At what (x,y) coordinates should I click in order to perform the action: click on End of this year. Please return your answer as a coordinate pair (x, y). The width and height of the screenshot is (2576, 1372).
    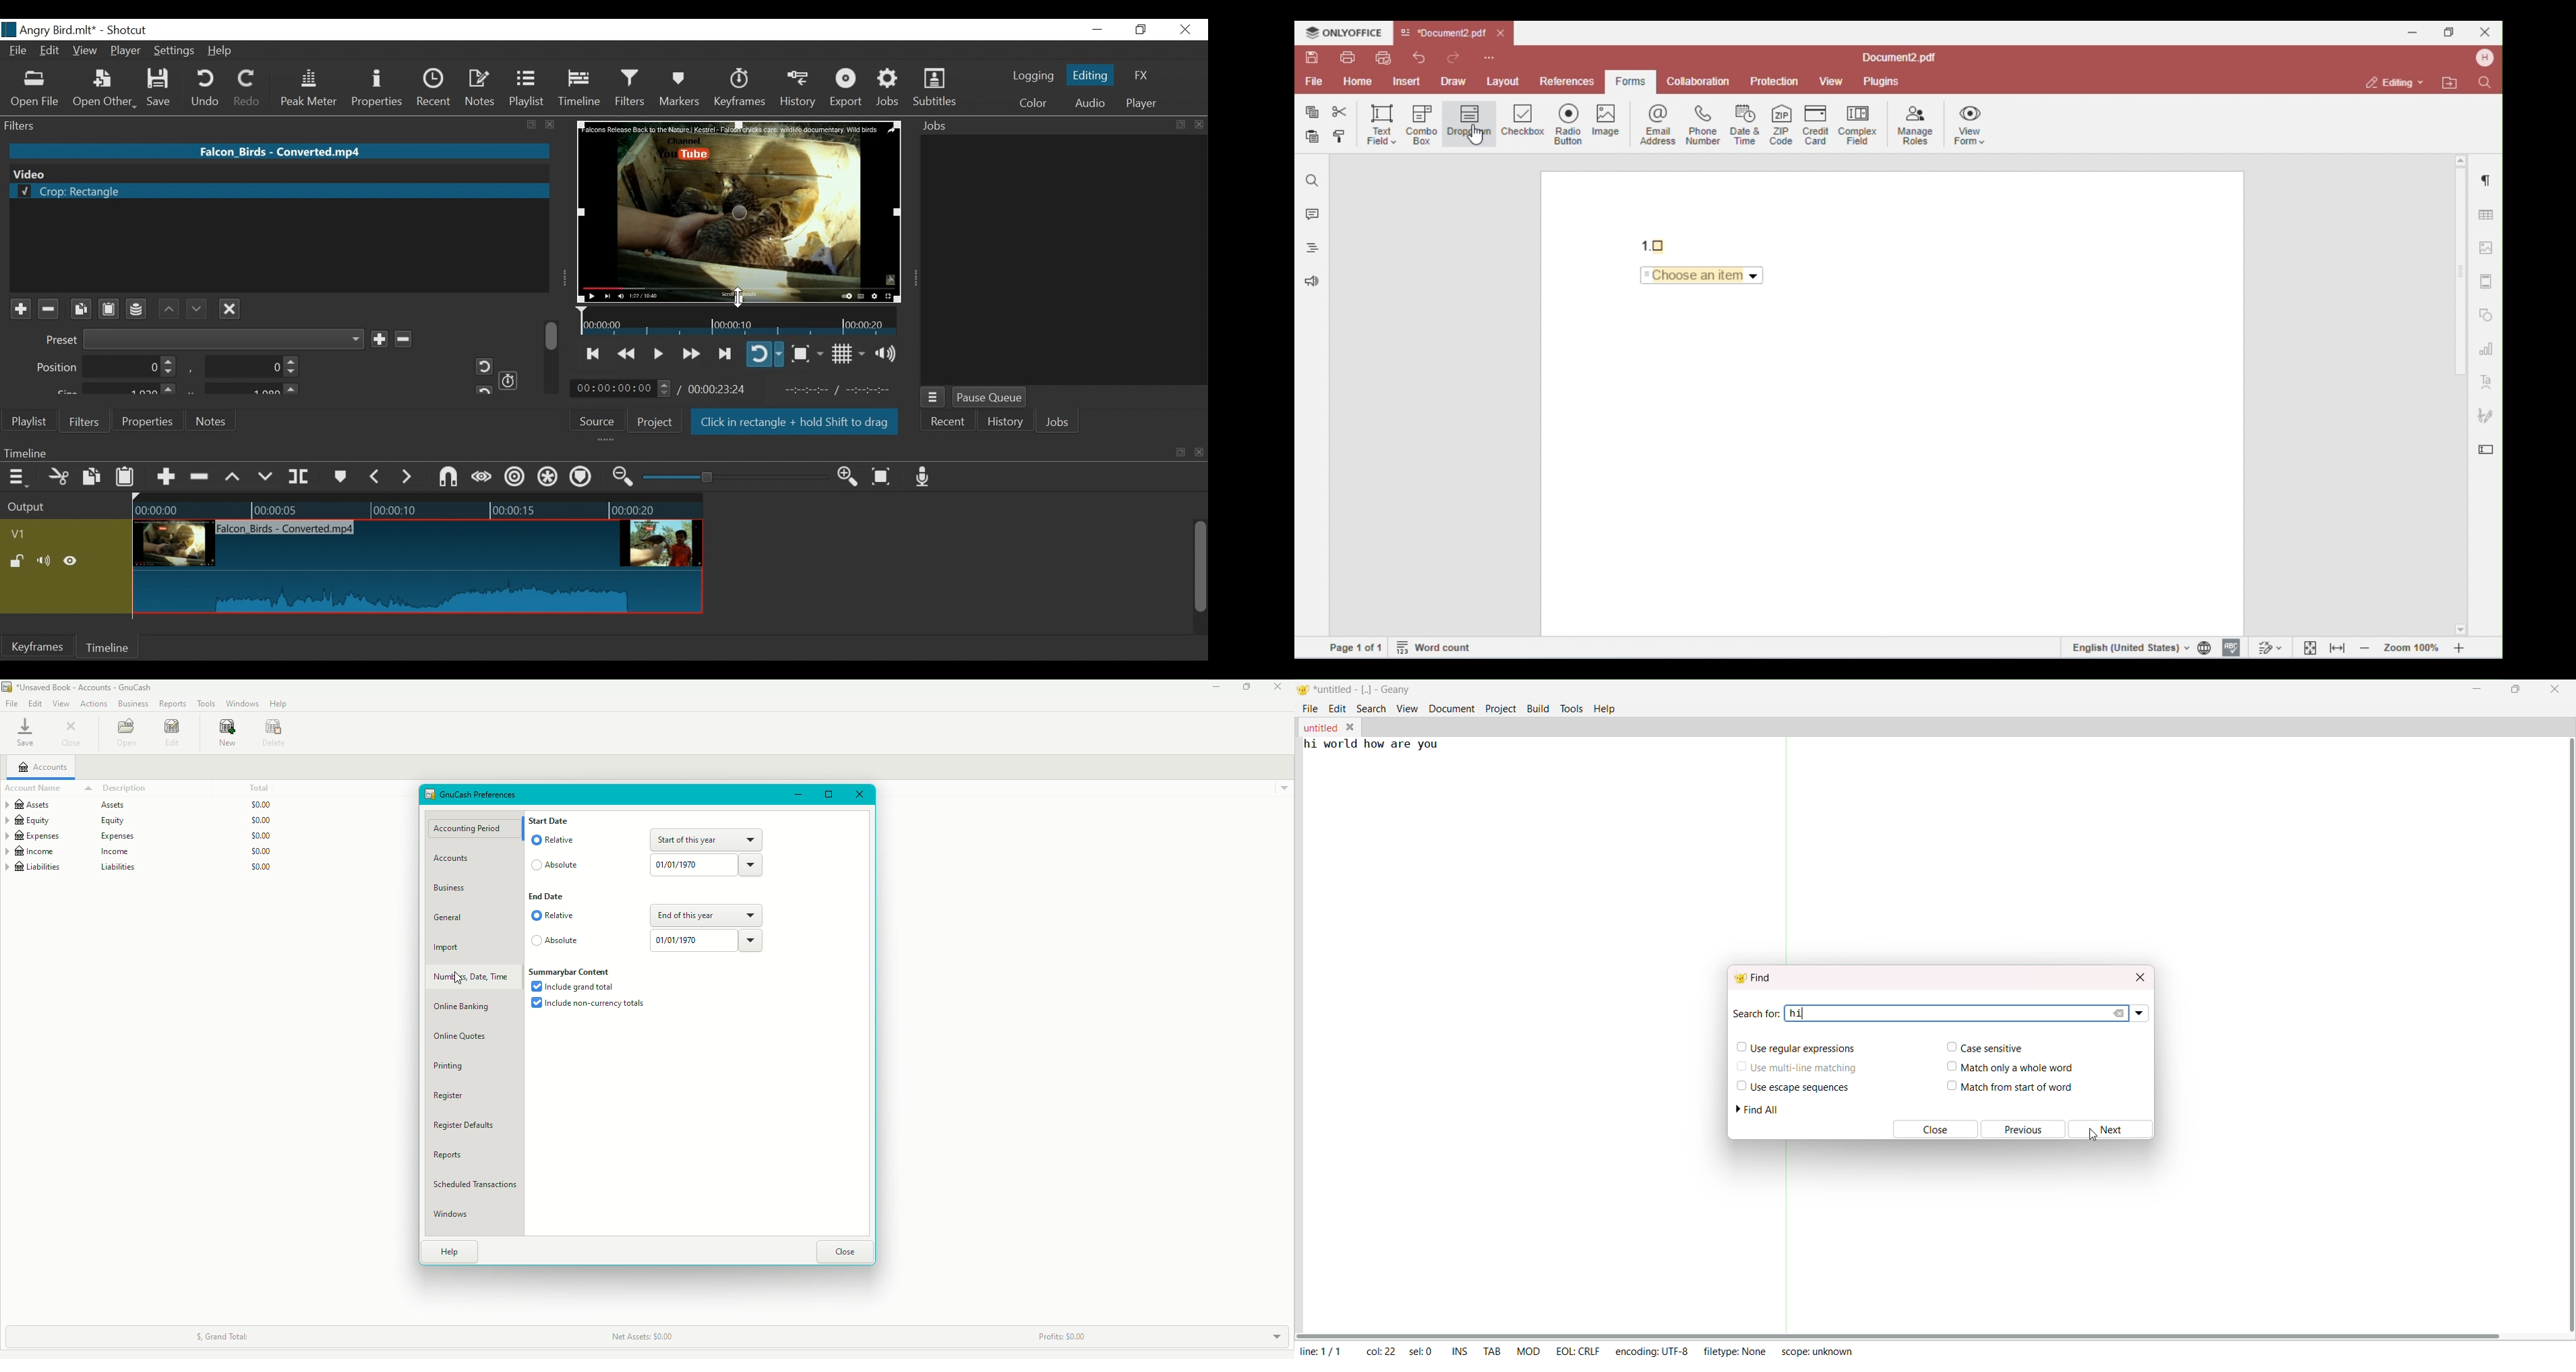
    Looking at the image, I should click on (707, 916).